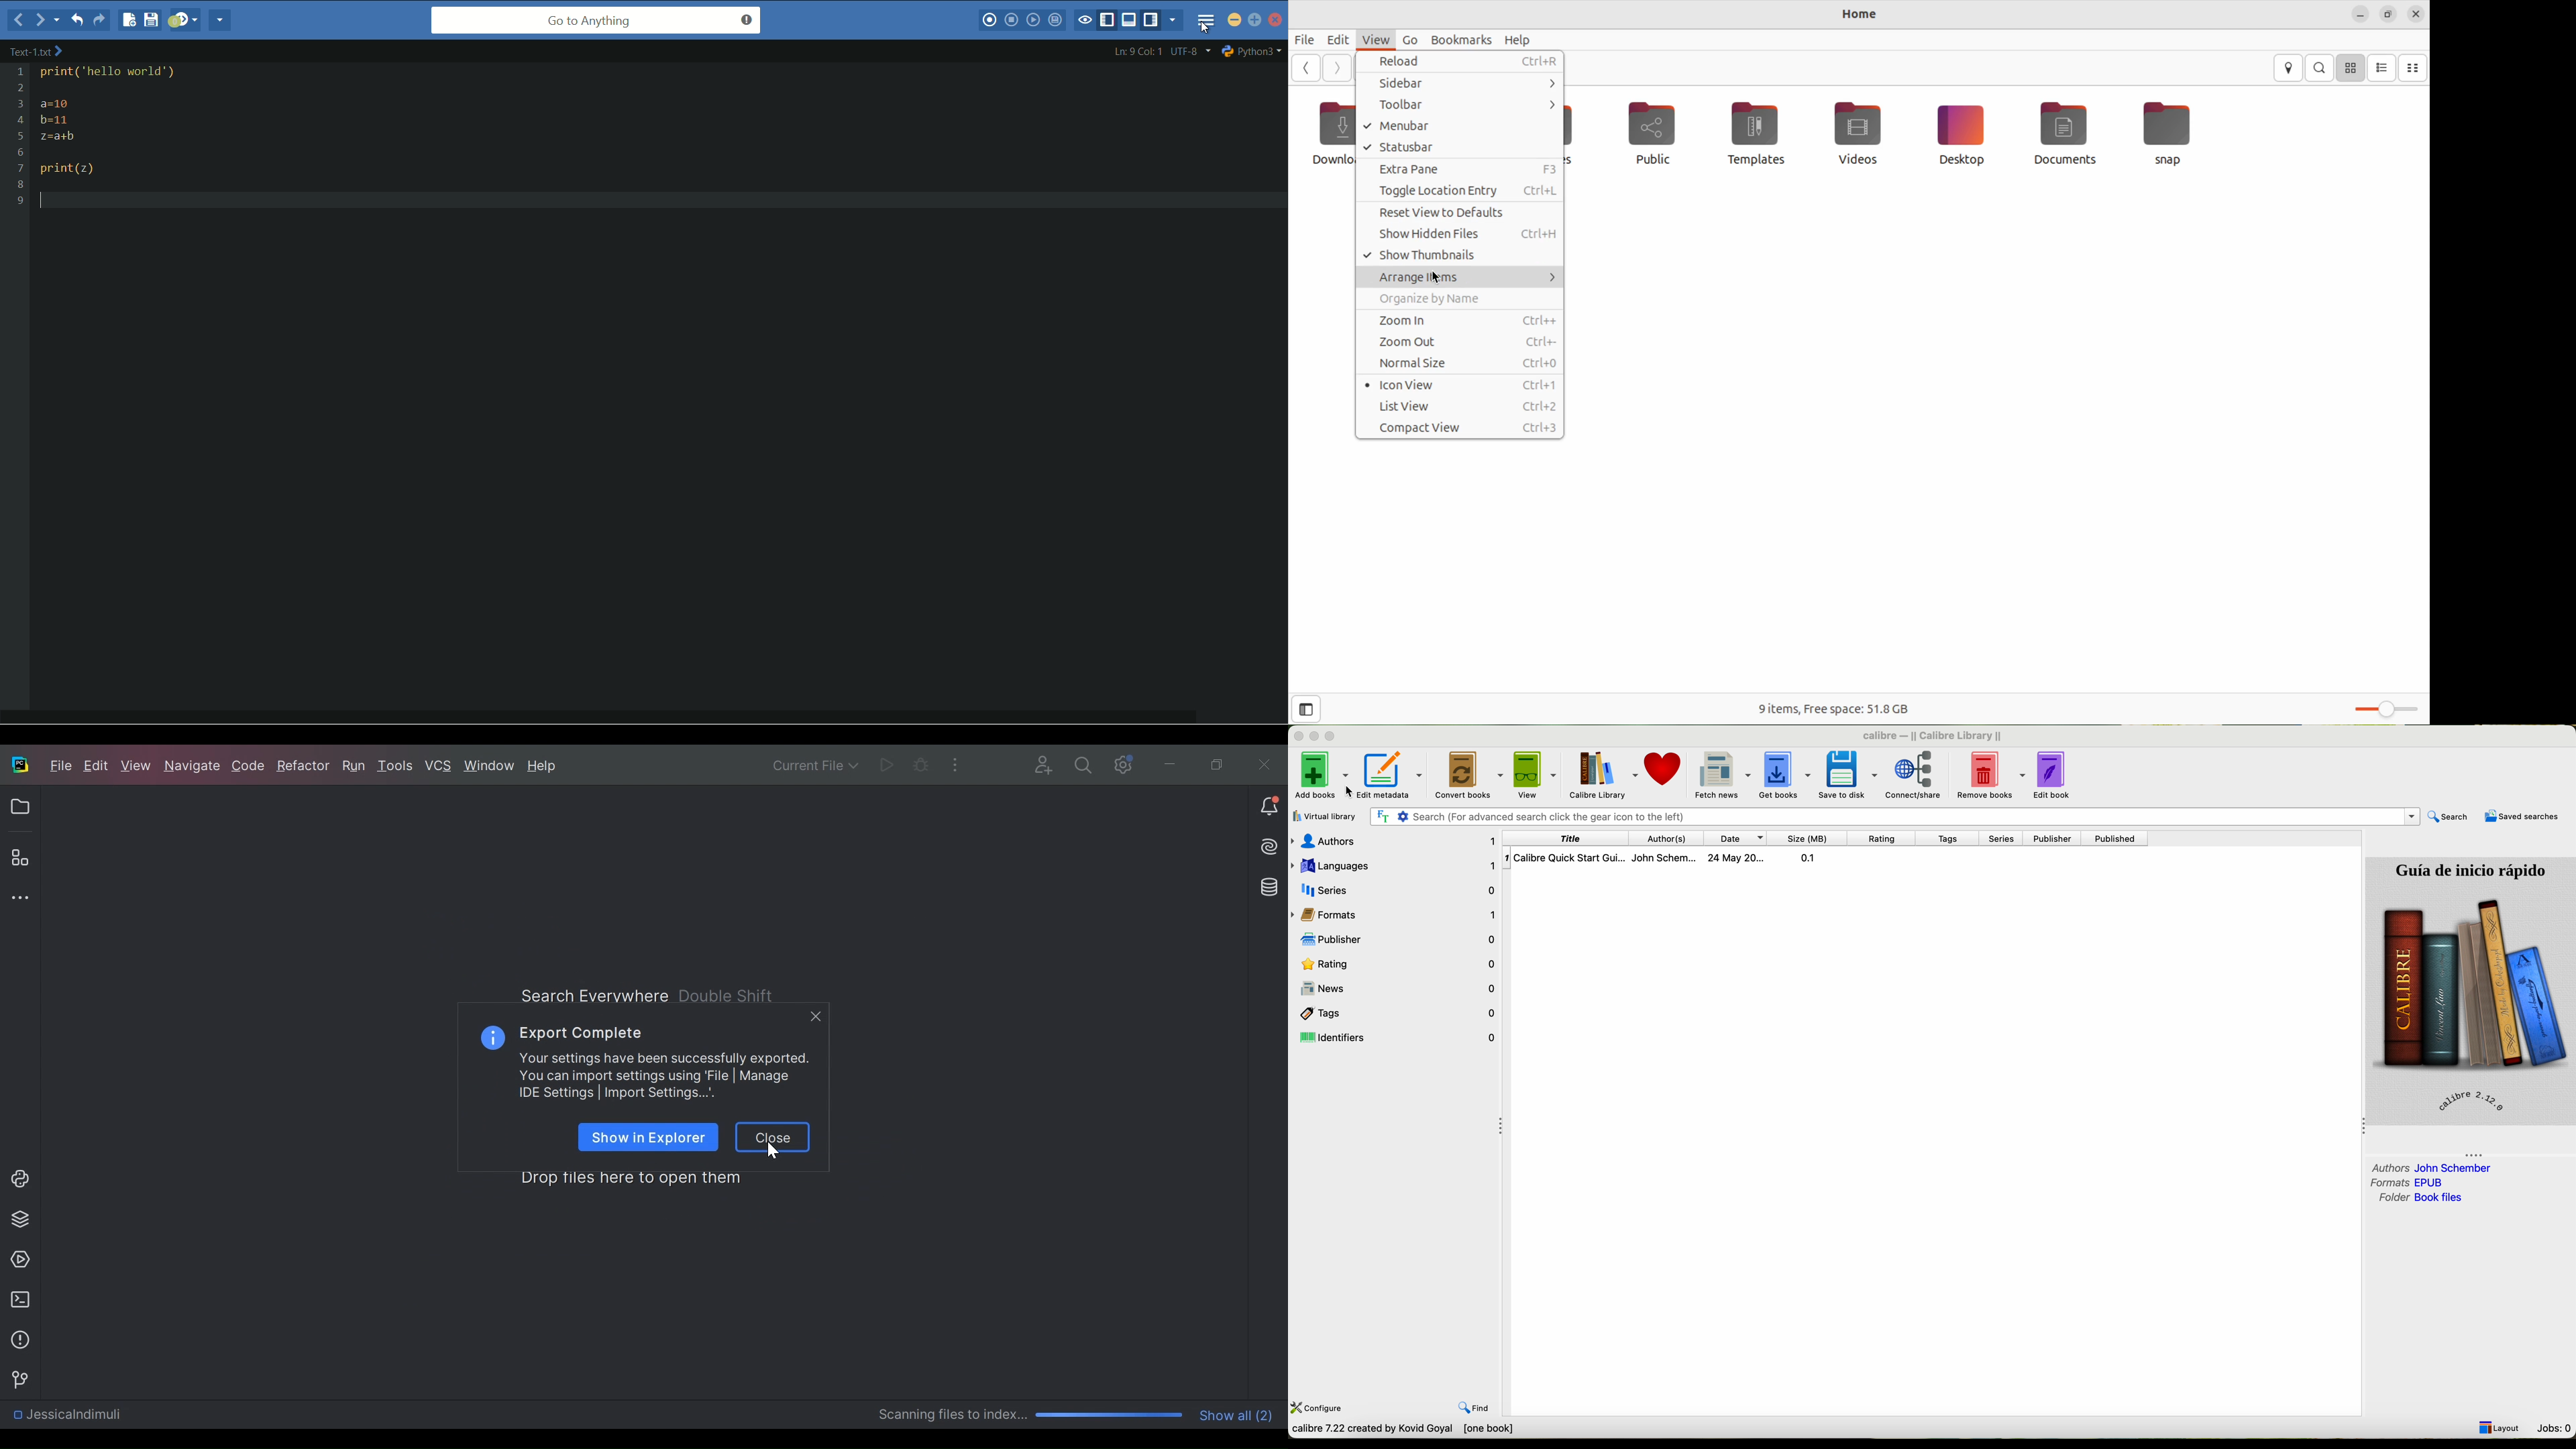 Image resolution: width=2576 pixels, height=1456 pixels. What do you see at coordinates (1155, 21) in the screenshot?
I see `show/hide right pane` at bounding box center [1155, 21].